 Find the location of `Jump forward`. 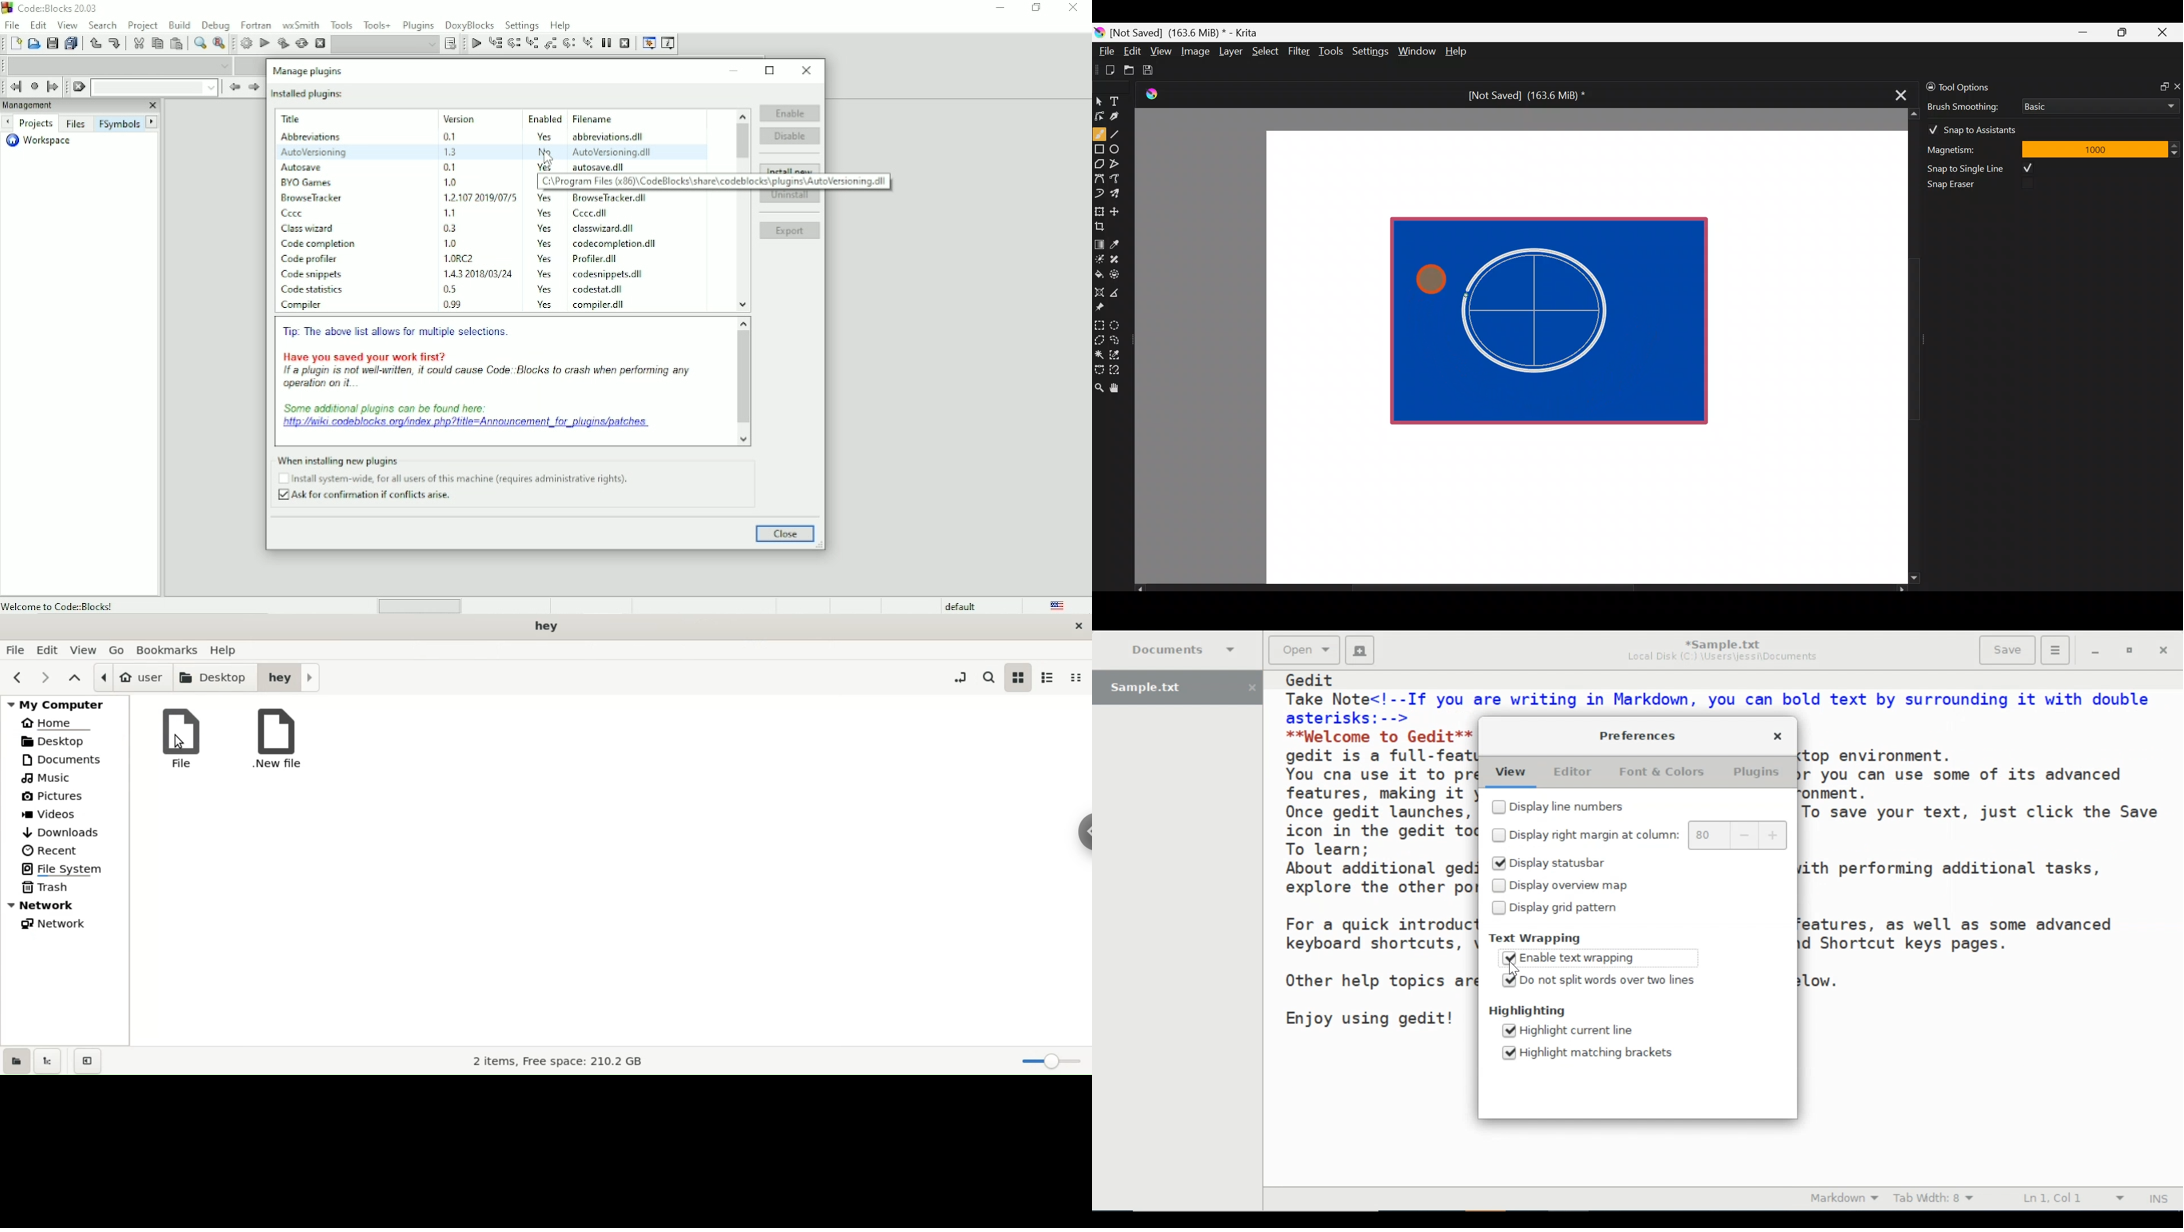

Jump forward is located at coordinates (53, 88).